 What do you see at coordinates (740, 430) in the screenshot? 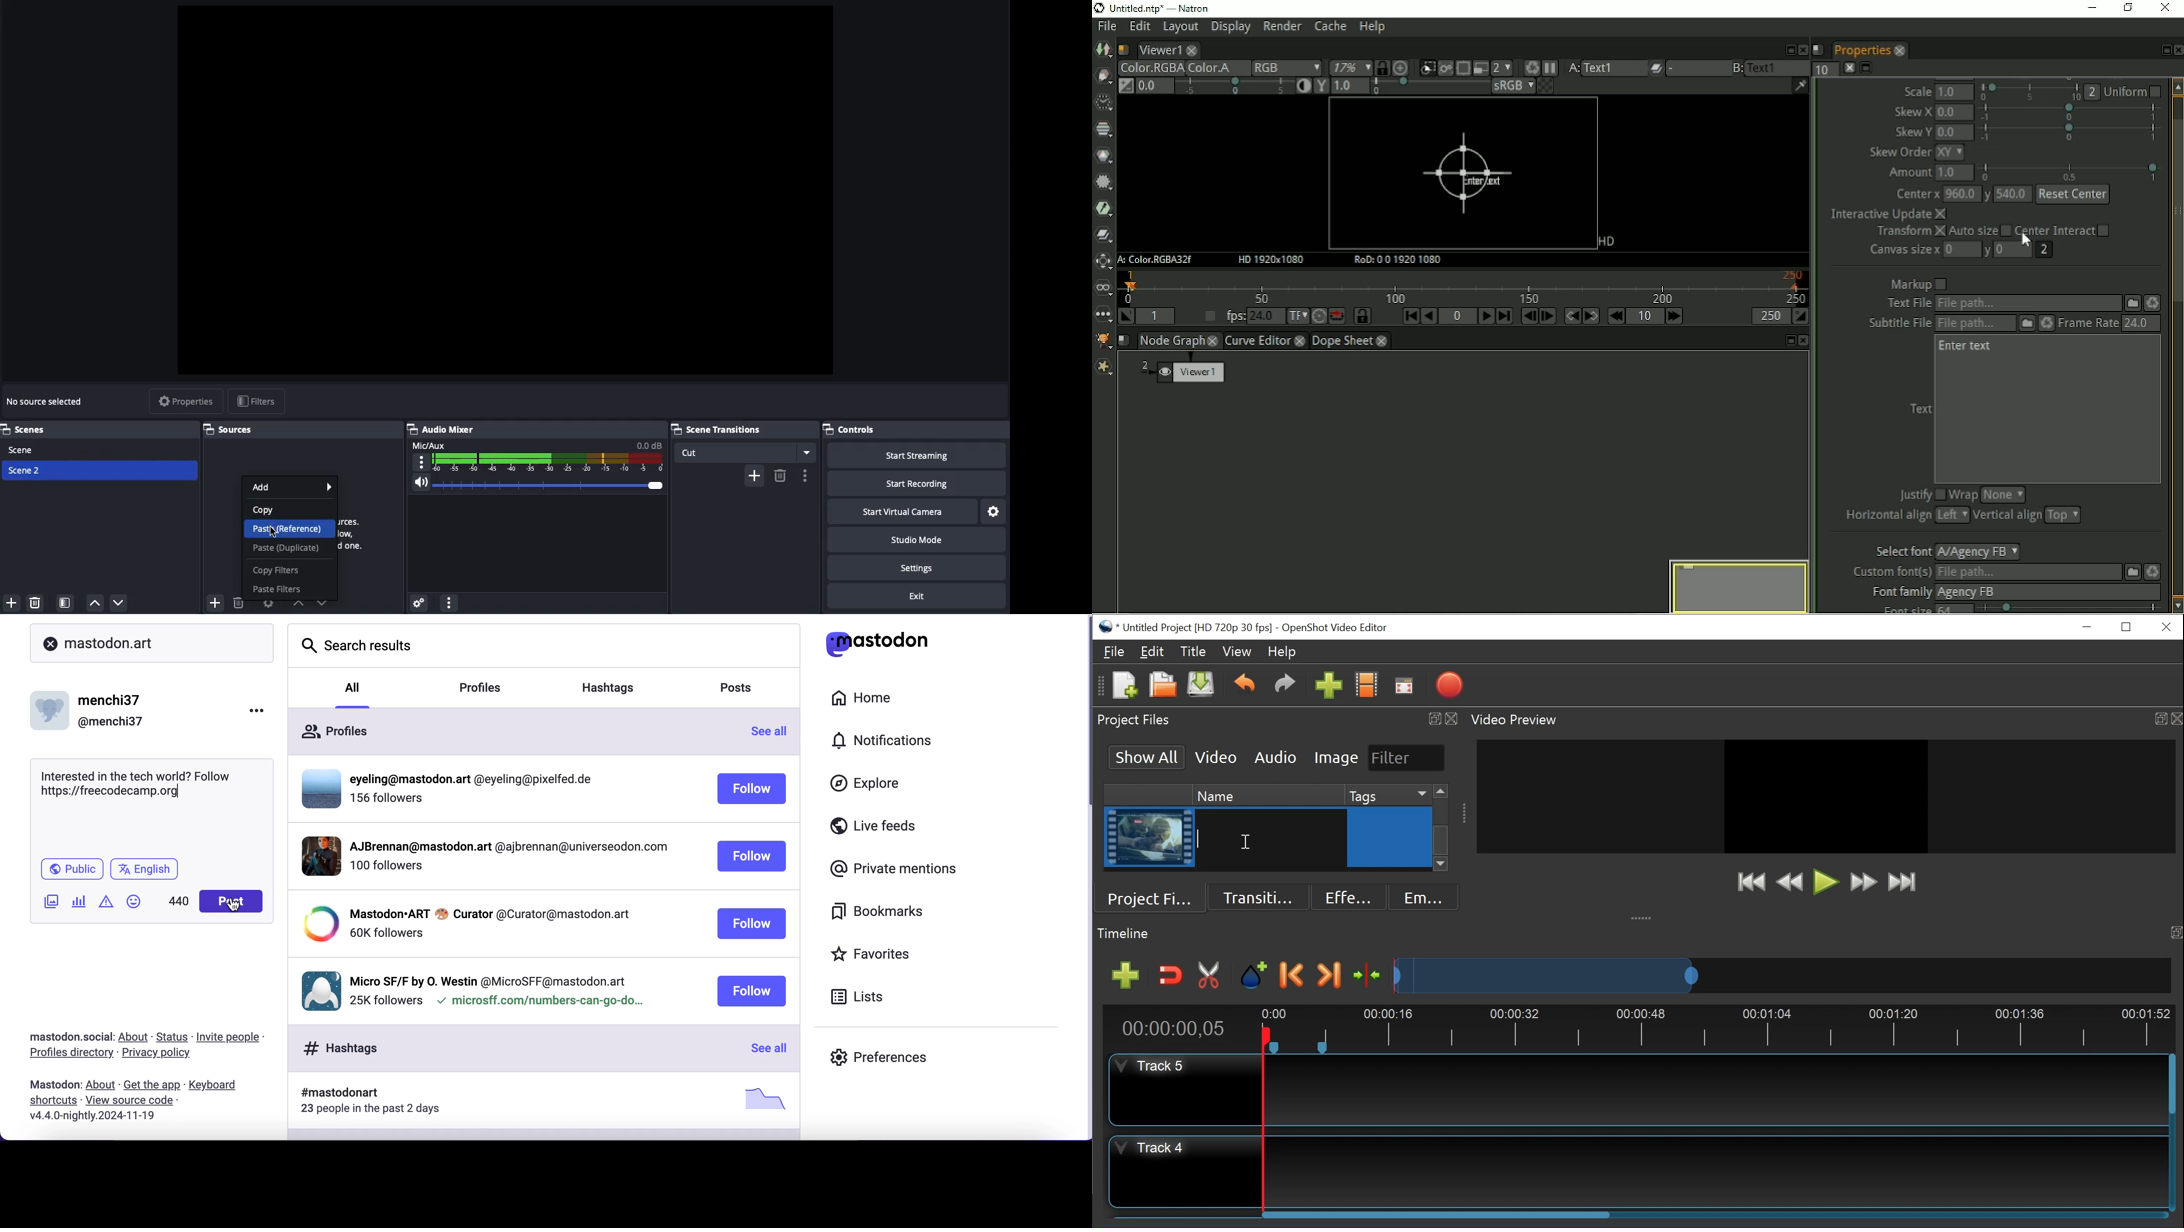
I see `Scene transitions` at bounding box center [740, 430].